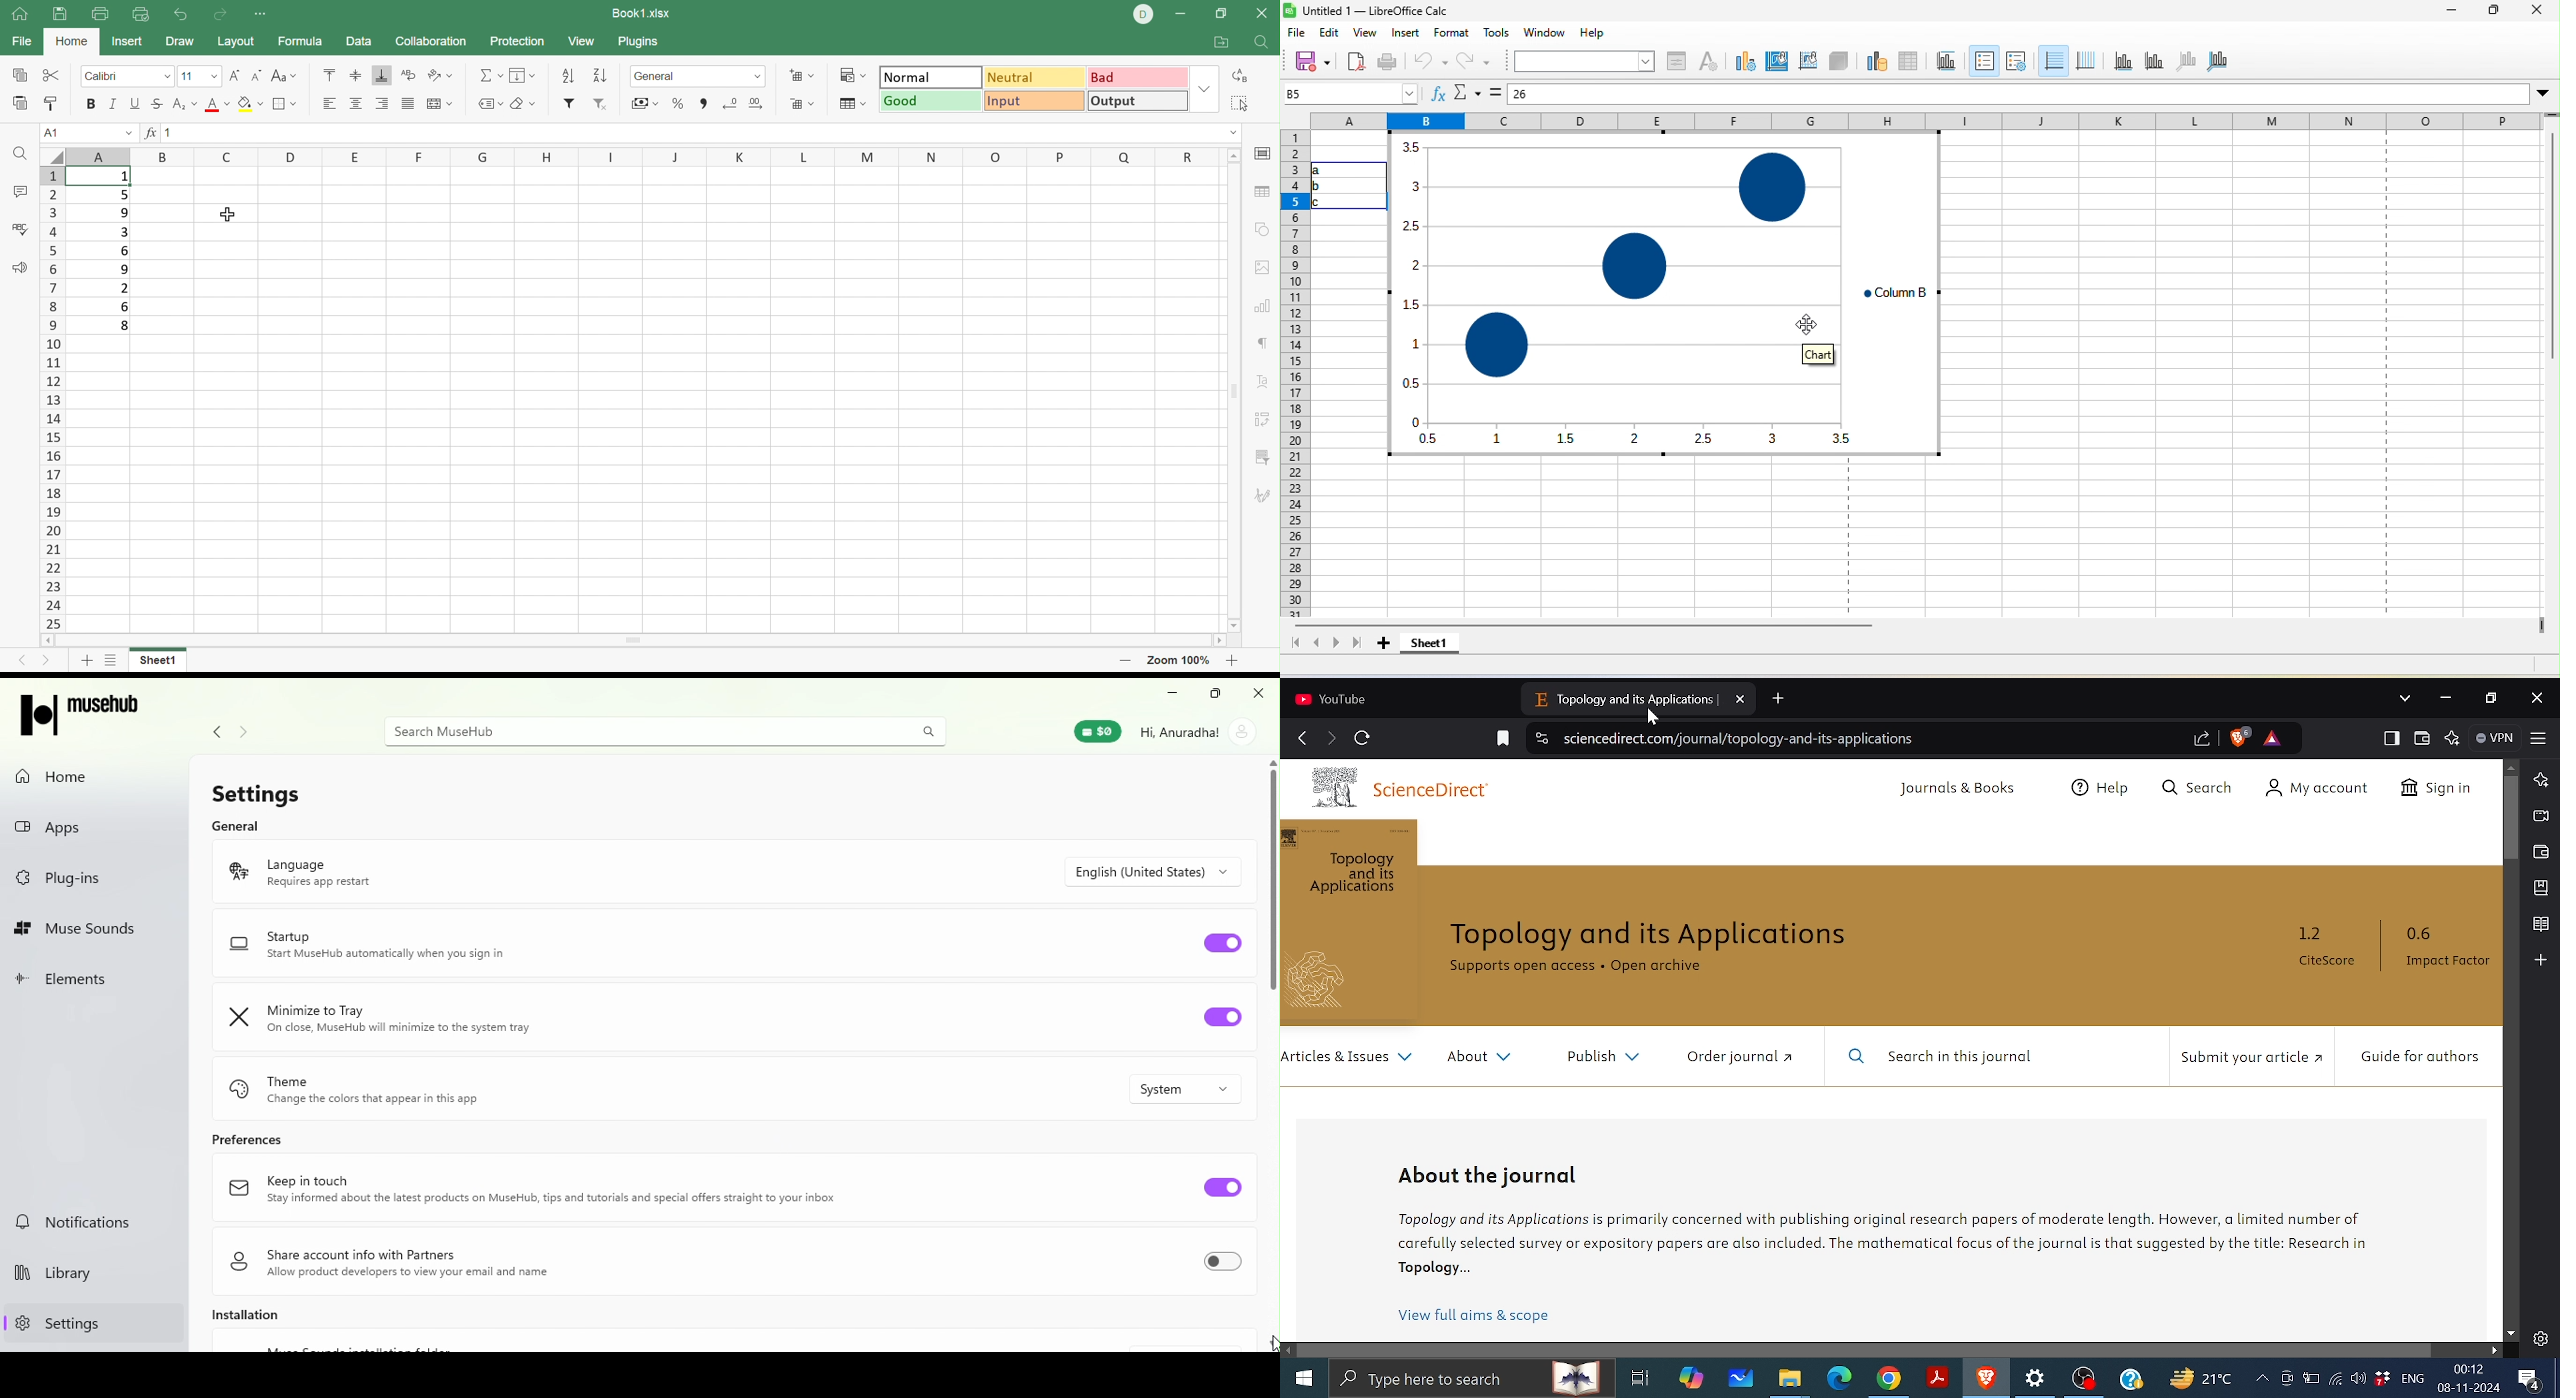 The width and height of the screenshot is (2576, 1400). Describe the element at coordinates (1261, 696) in the screenshot. I see `Close` at that location.